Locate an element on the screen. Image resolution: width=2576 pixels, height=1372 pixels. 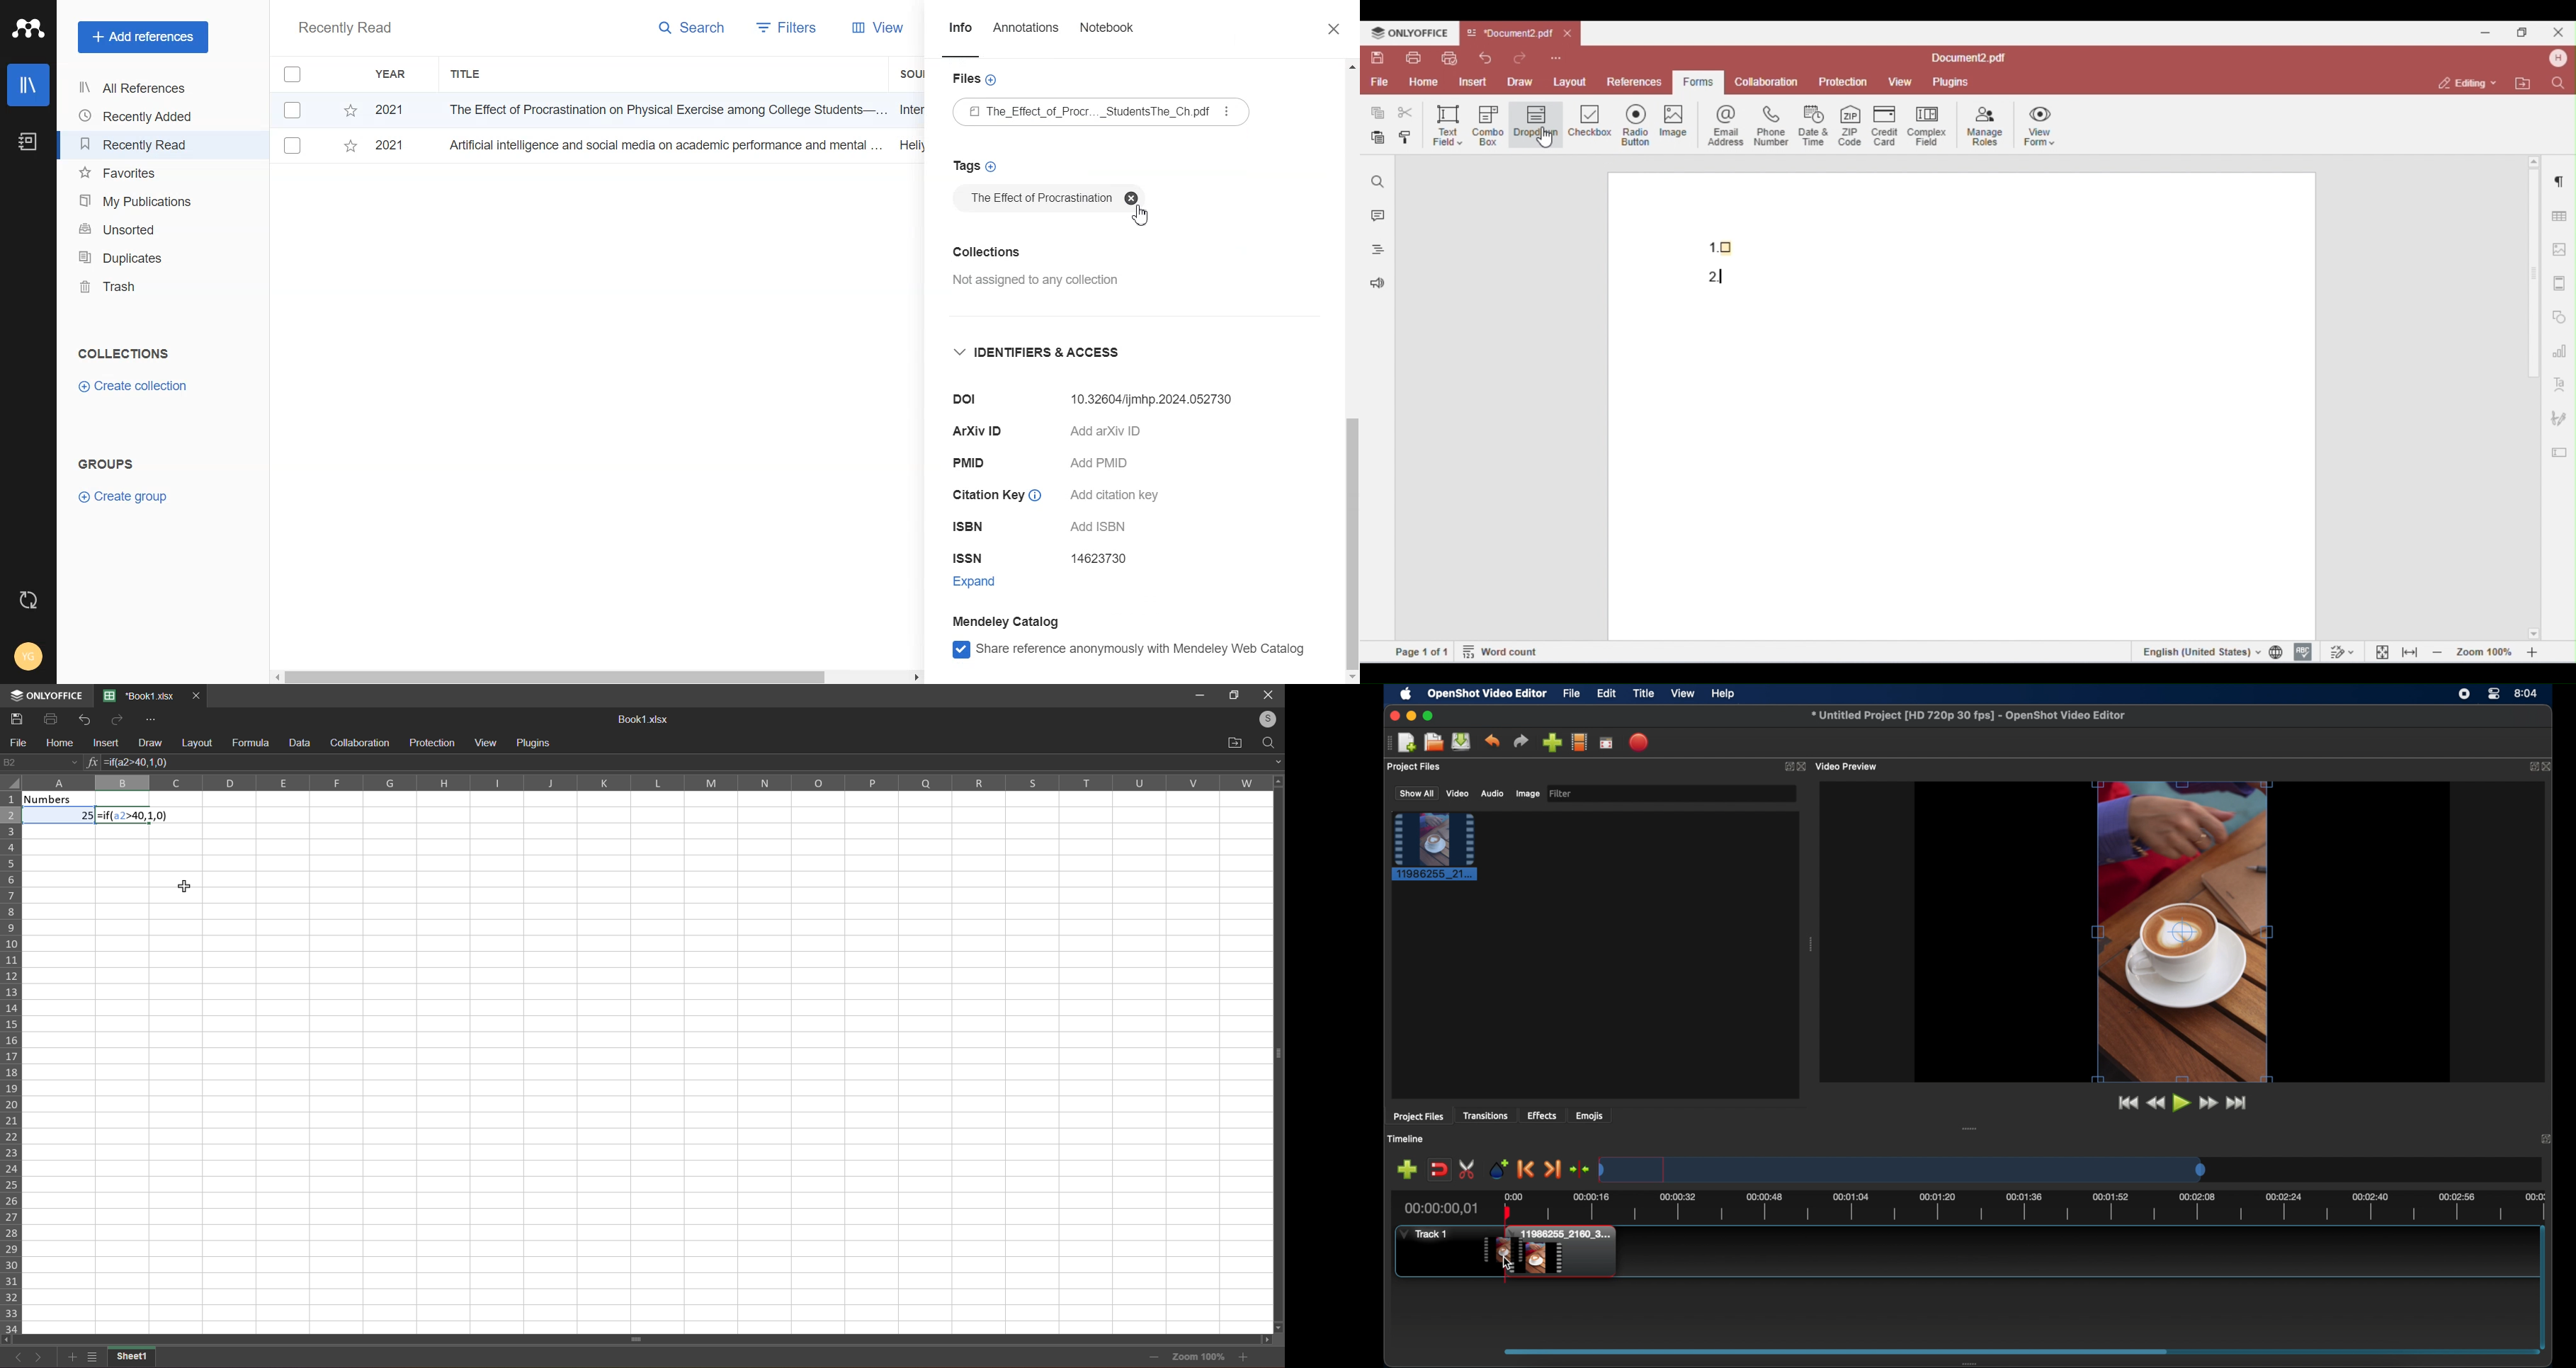
ArXiv ID Add arXiv ID is located at coordinates (1069, 433).